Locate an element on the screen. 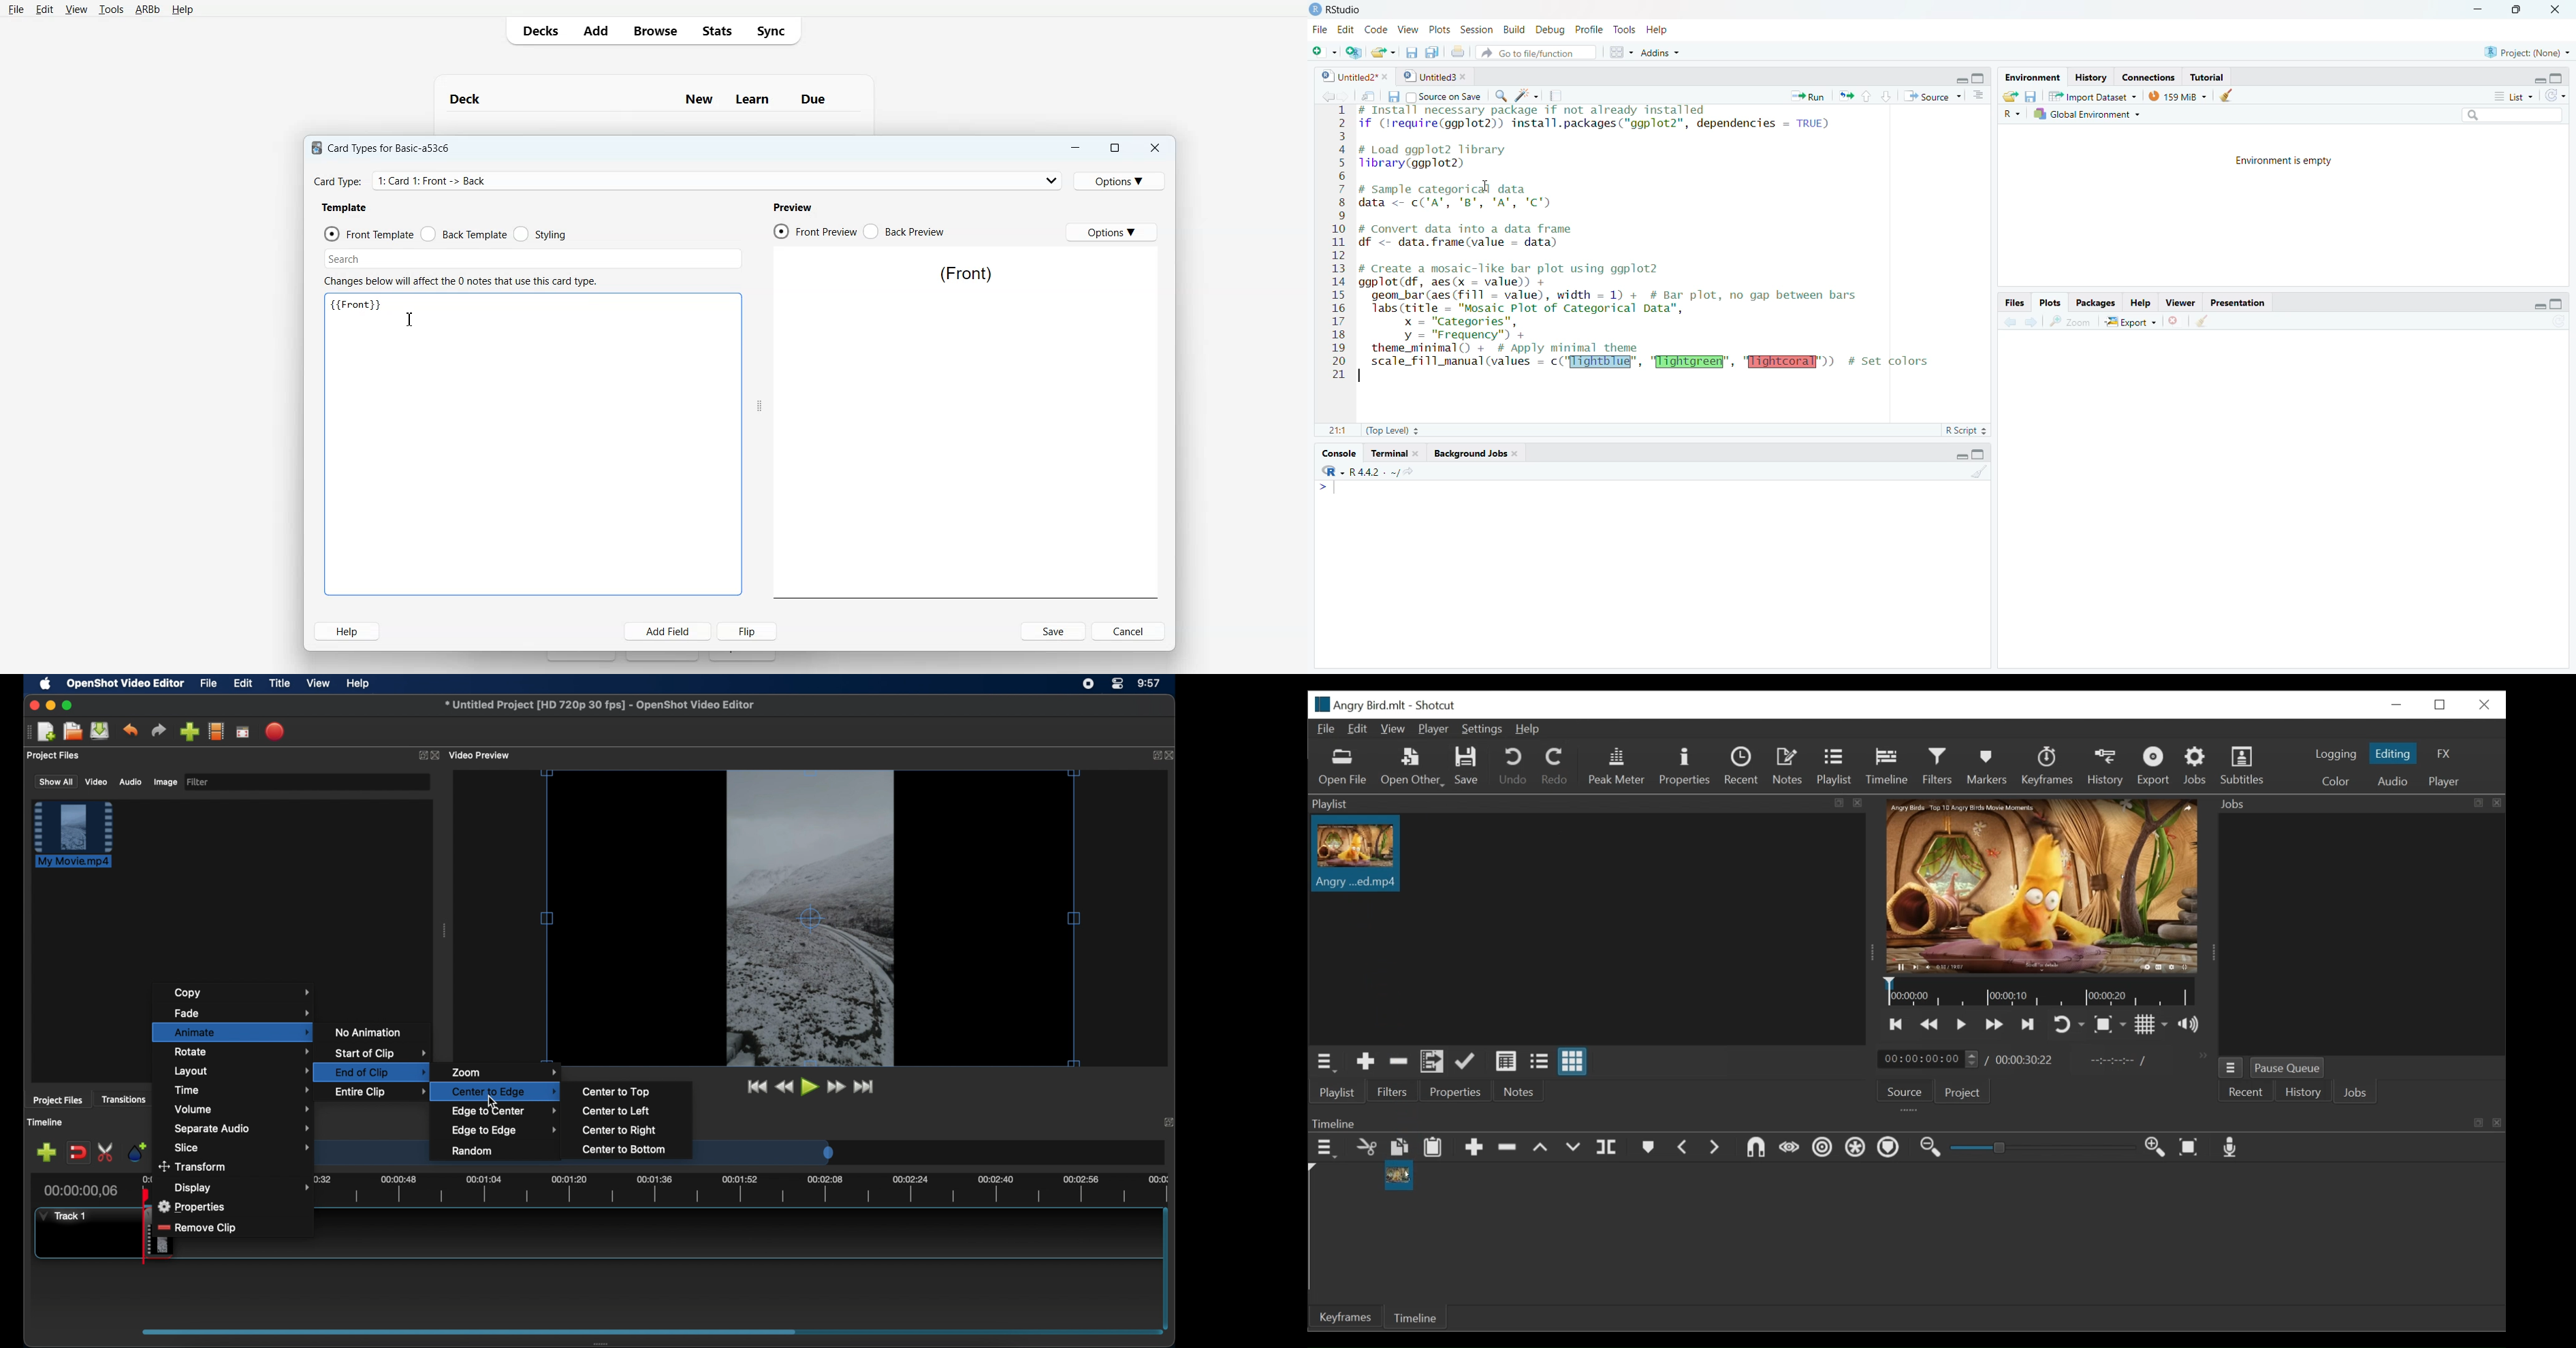  Source on save is located at coordinates (1442, 96).